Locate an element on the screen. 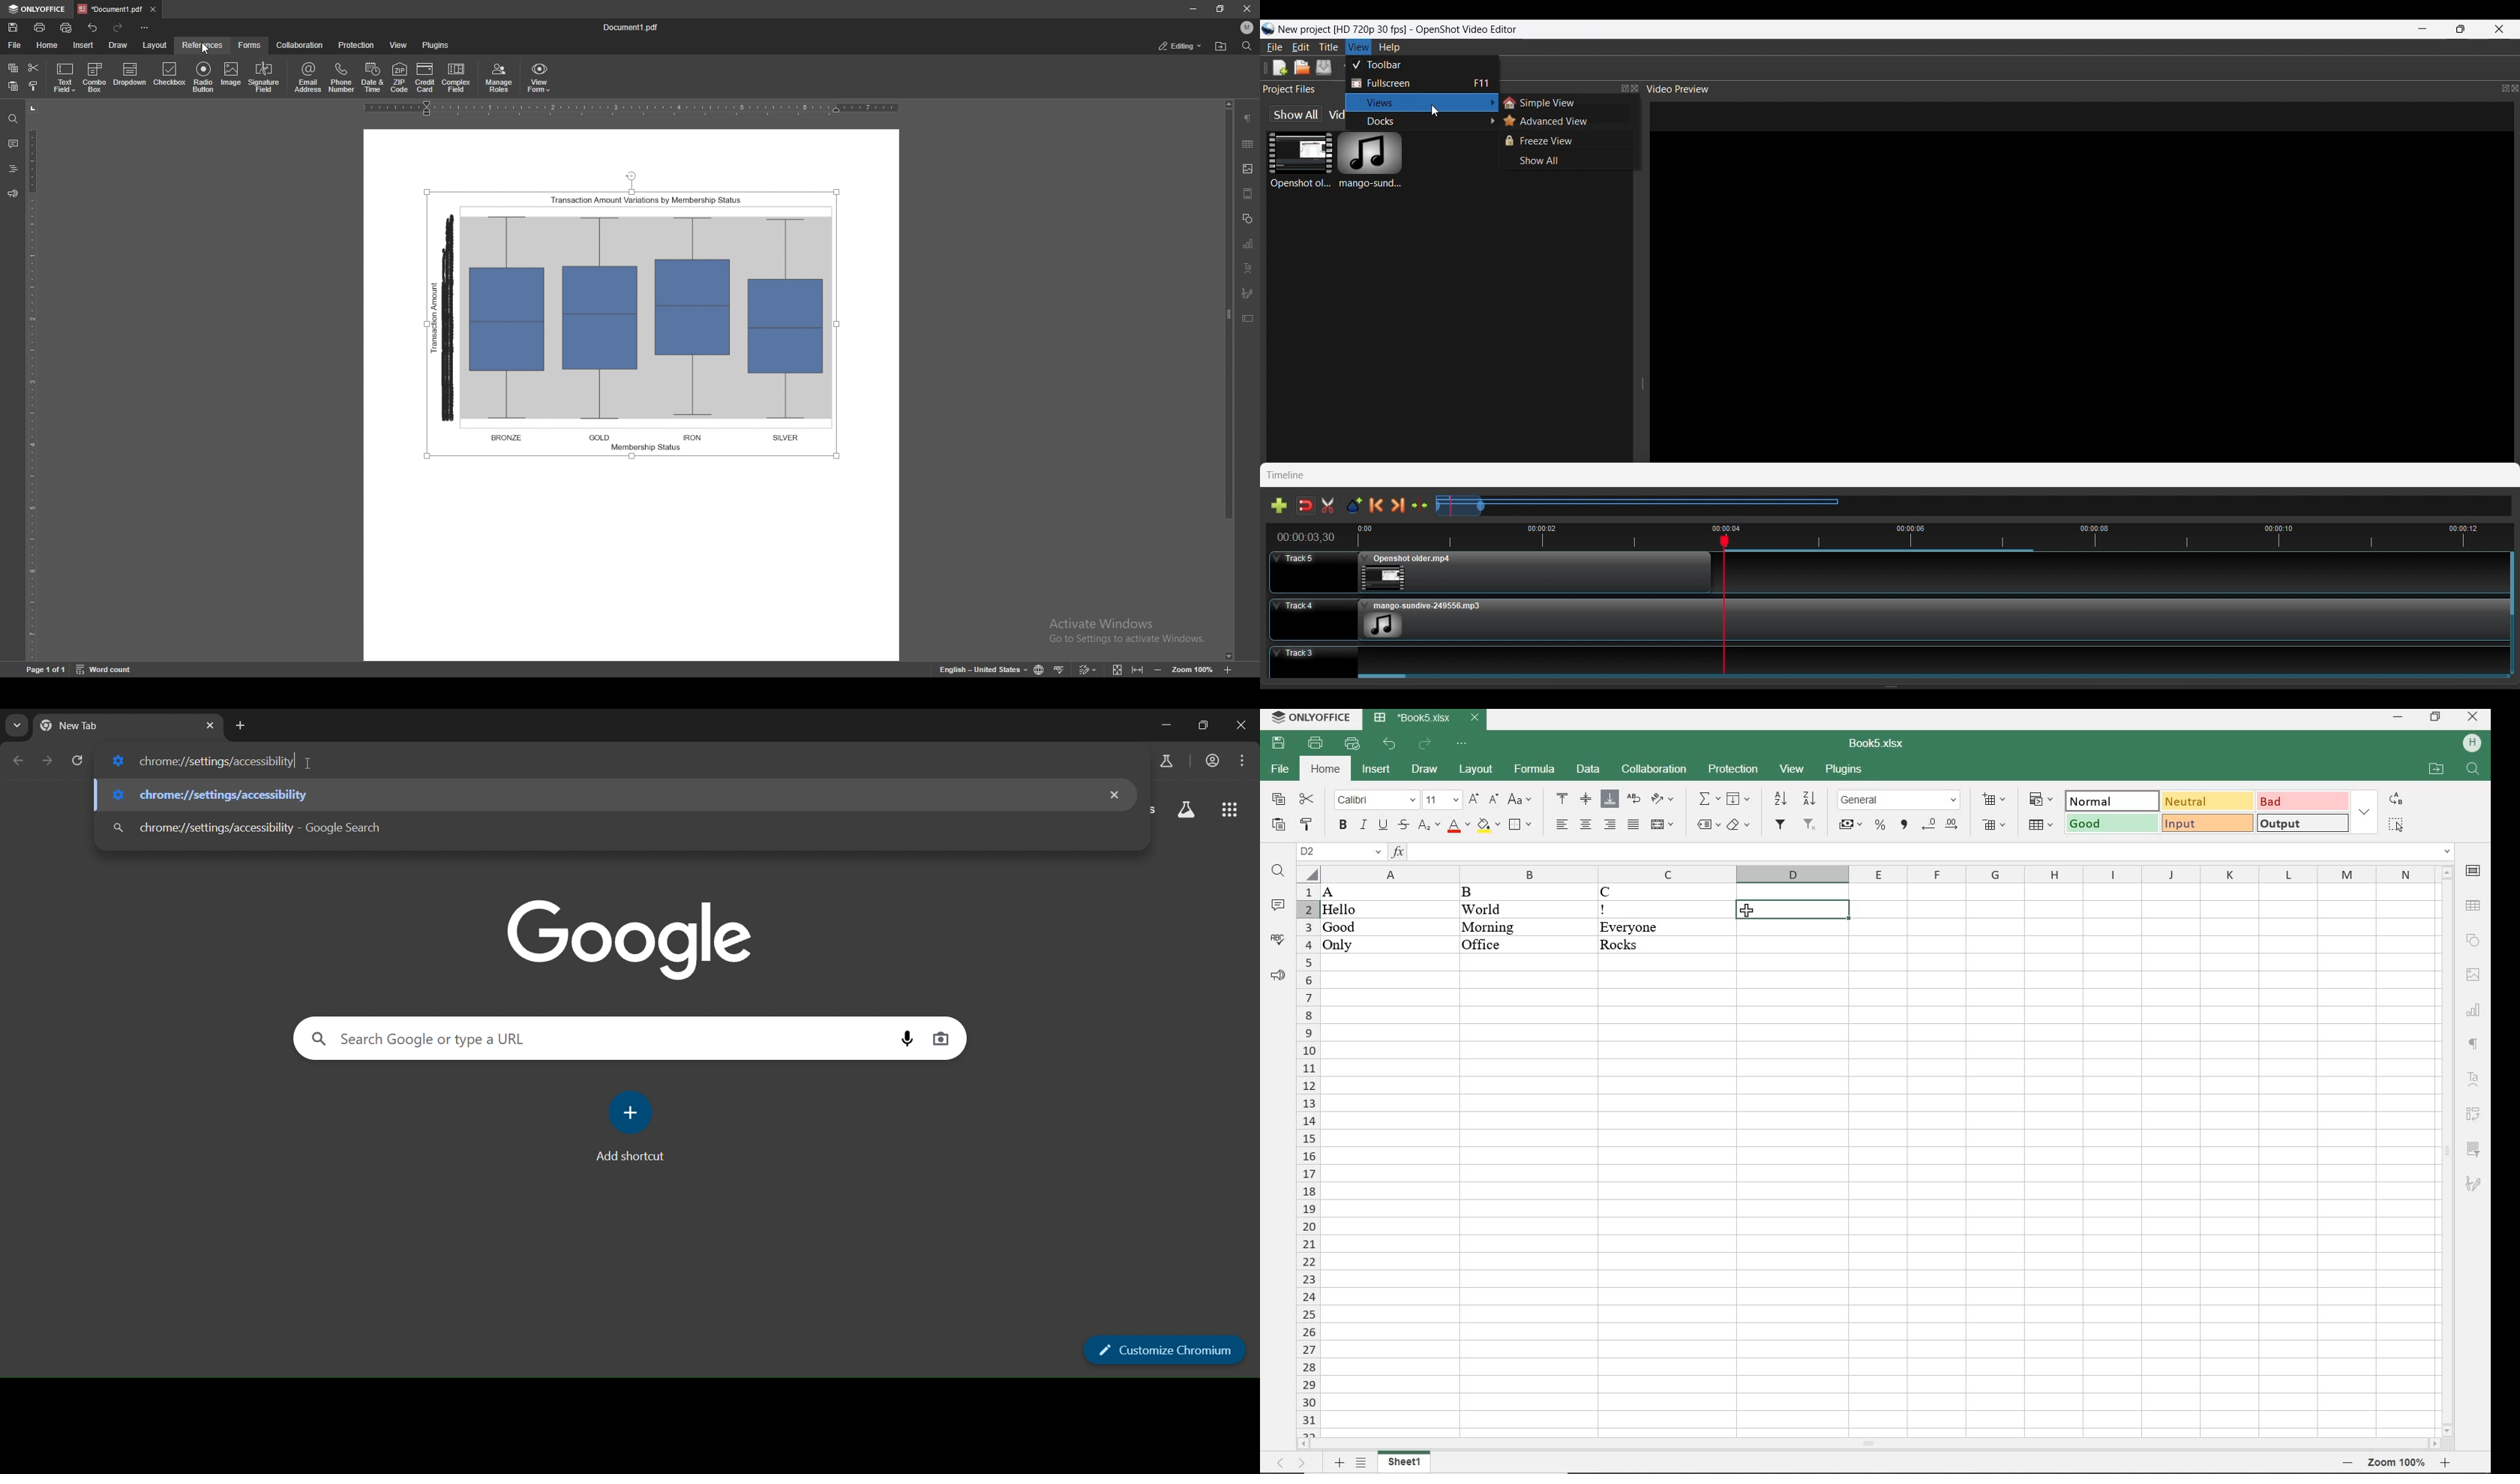 Image resolution: width=2520 pixels, height=1484 pixels. home is located at coordinates (48, 45).